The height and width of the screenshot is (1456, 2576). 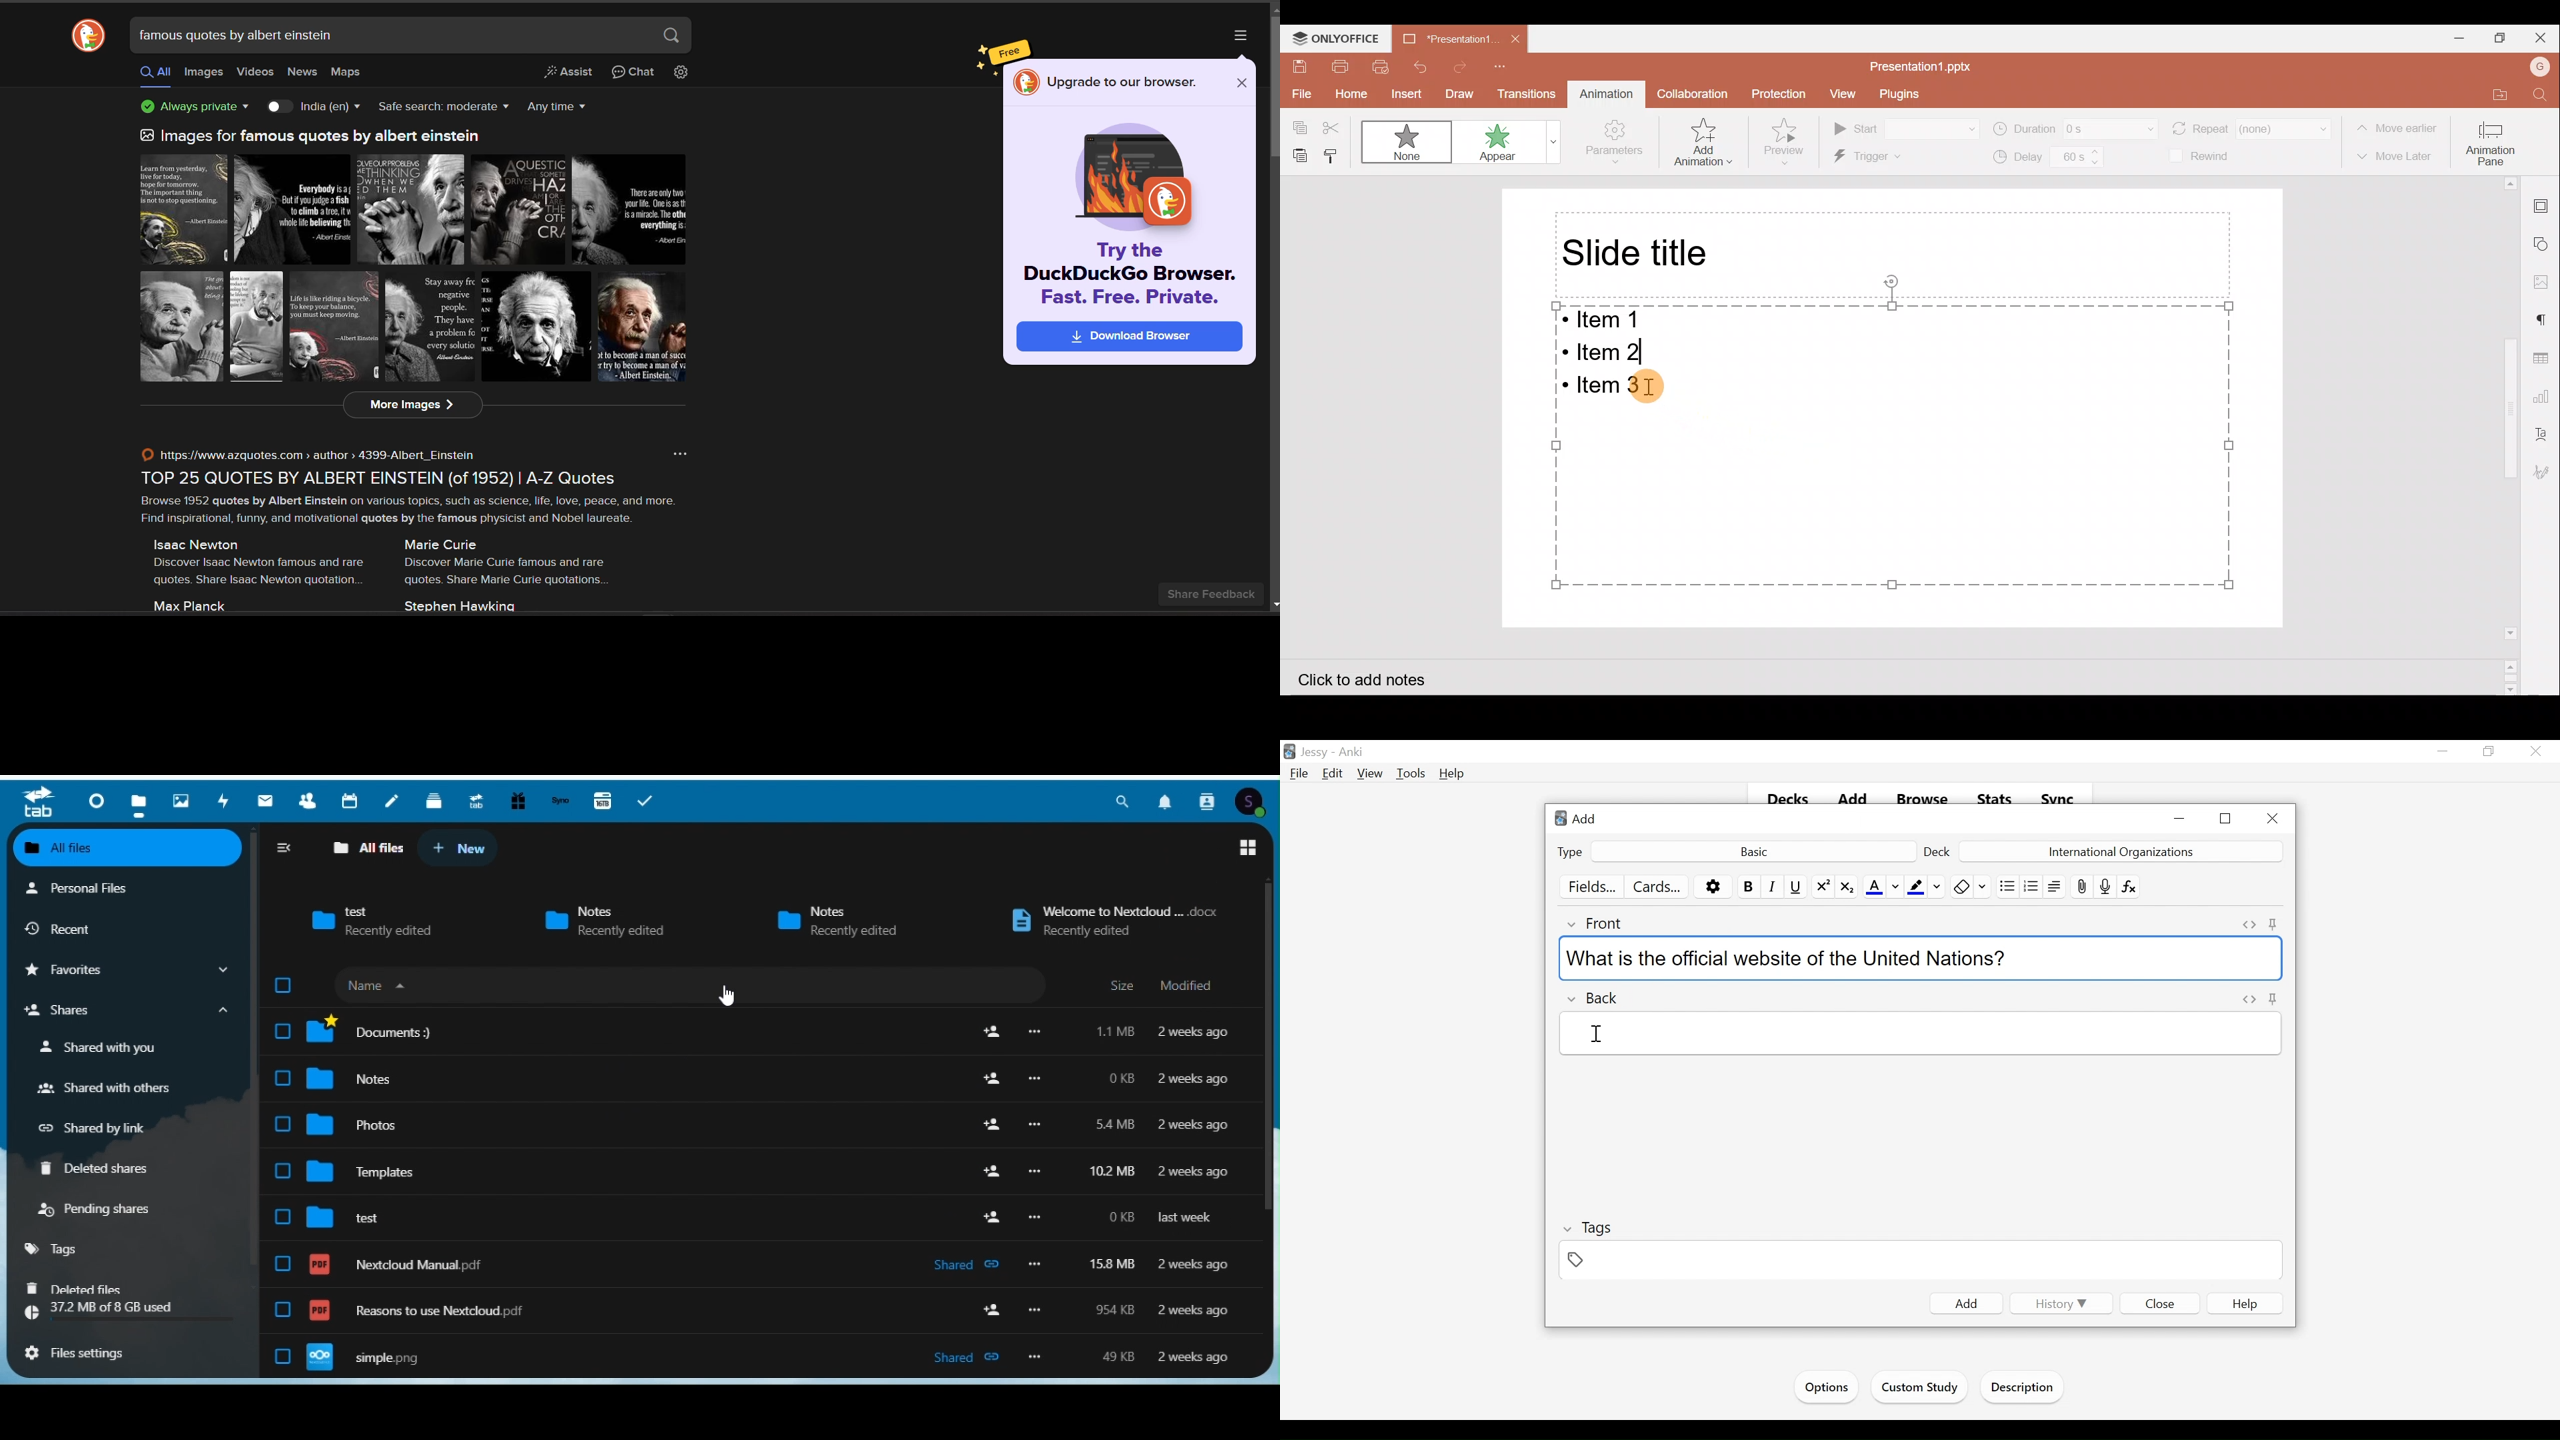 What do you see at coordinates (2273, 817) in the screenshot?
I see `Close` at bounding box center [2273, 817].